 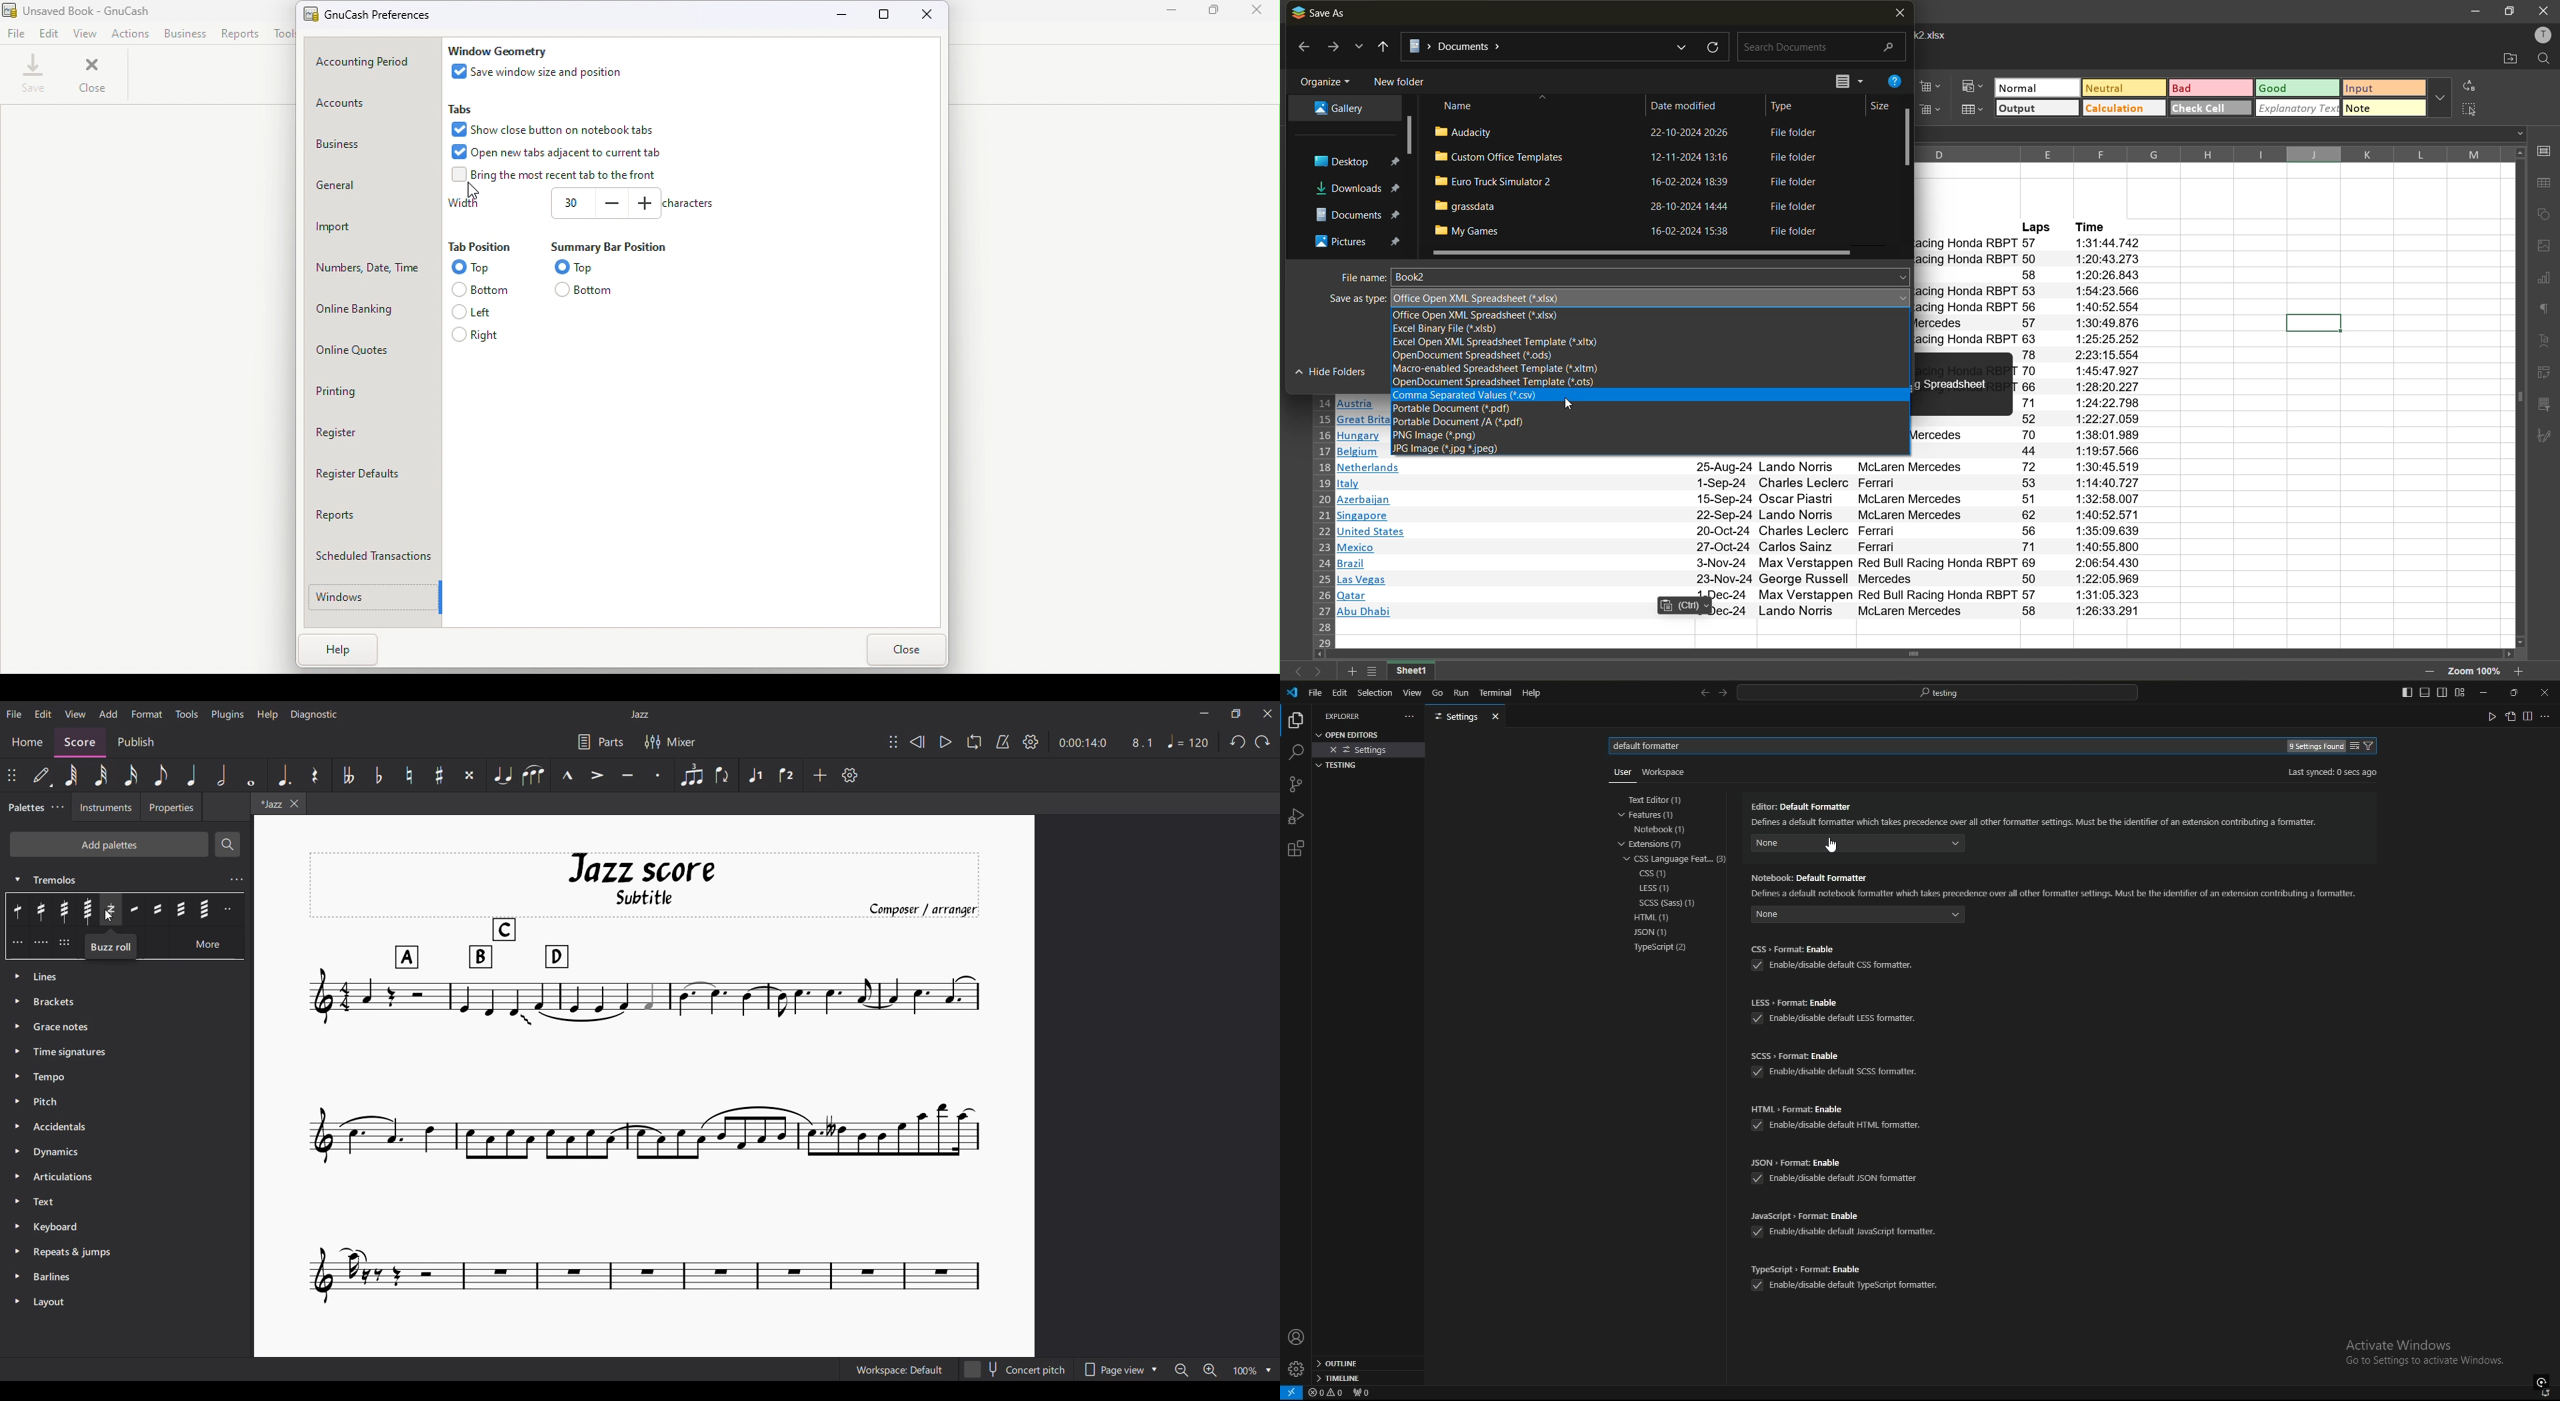 I want to click on folder, so click(x=1355, y=239).